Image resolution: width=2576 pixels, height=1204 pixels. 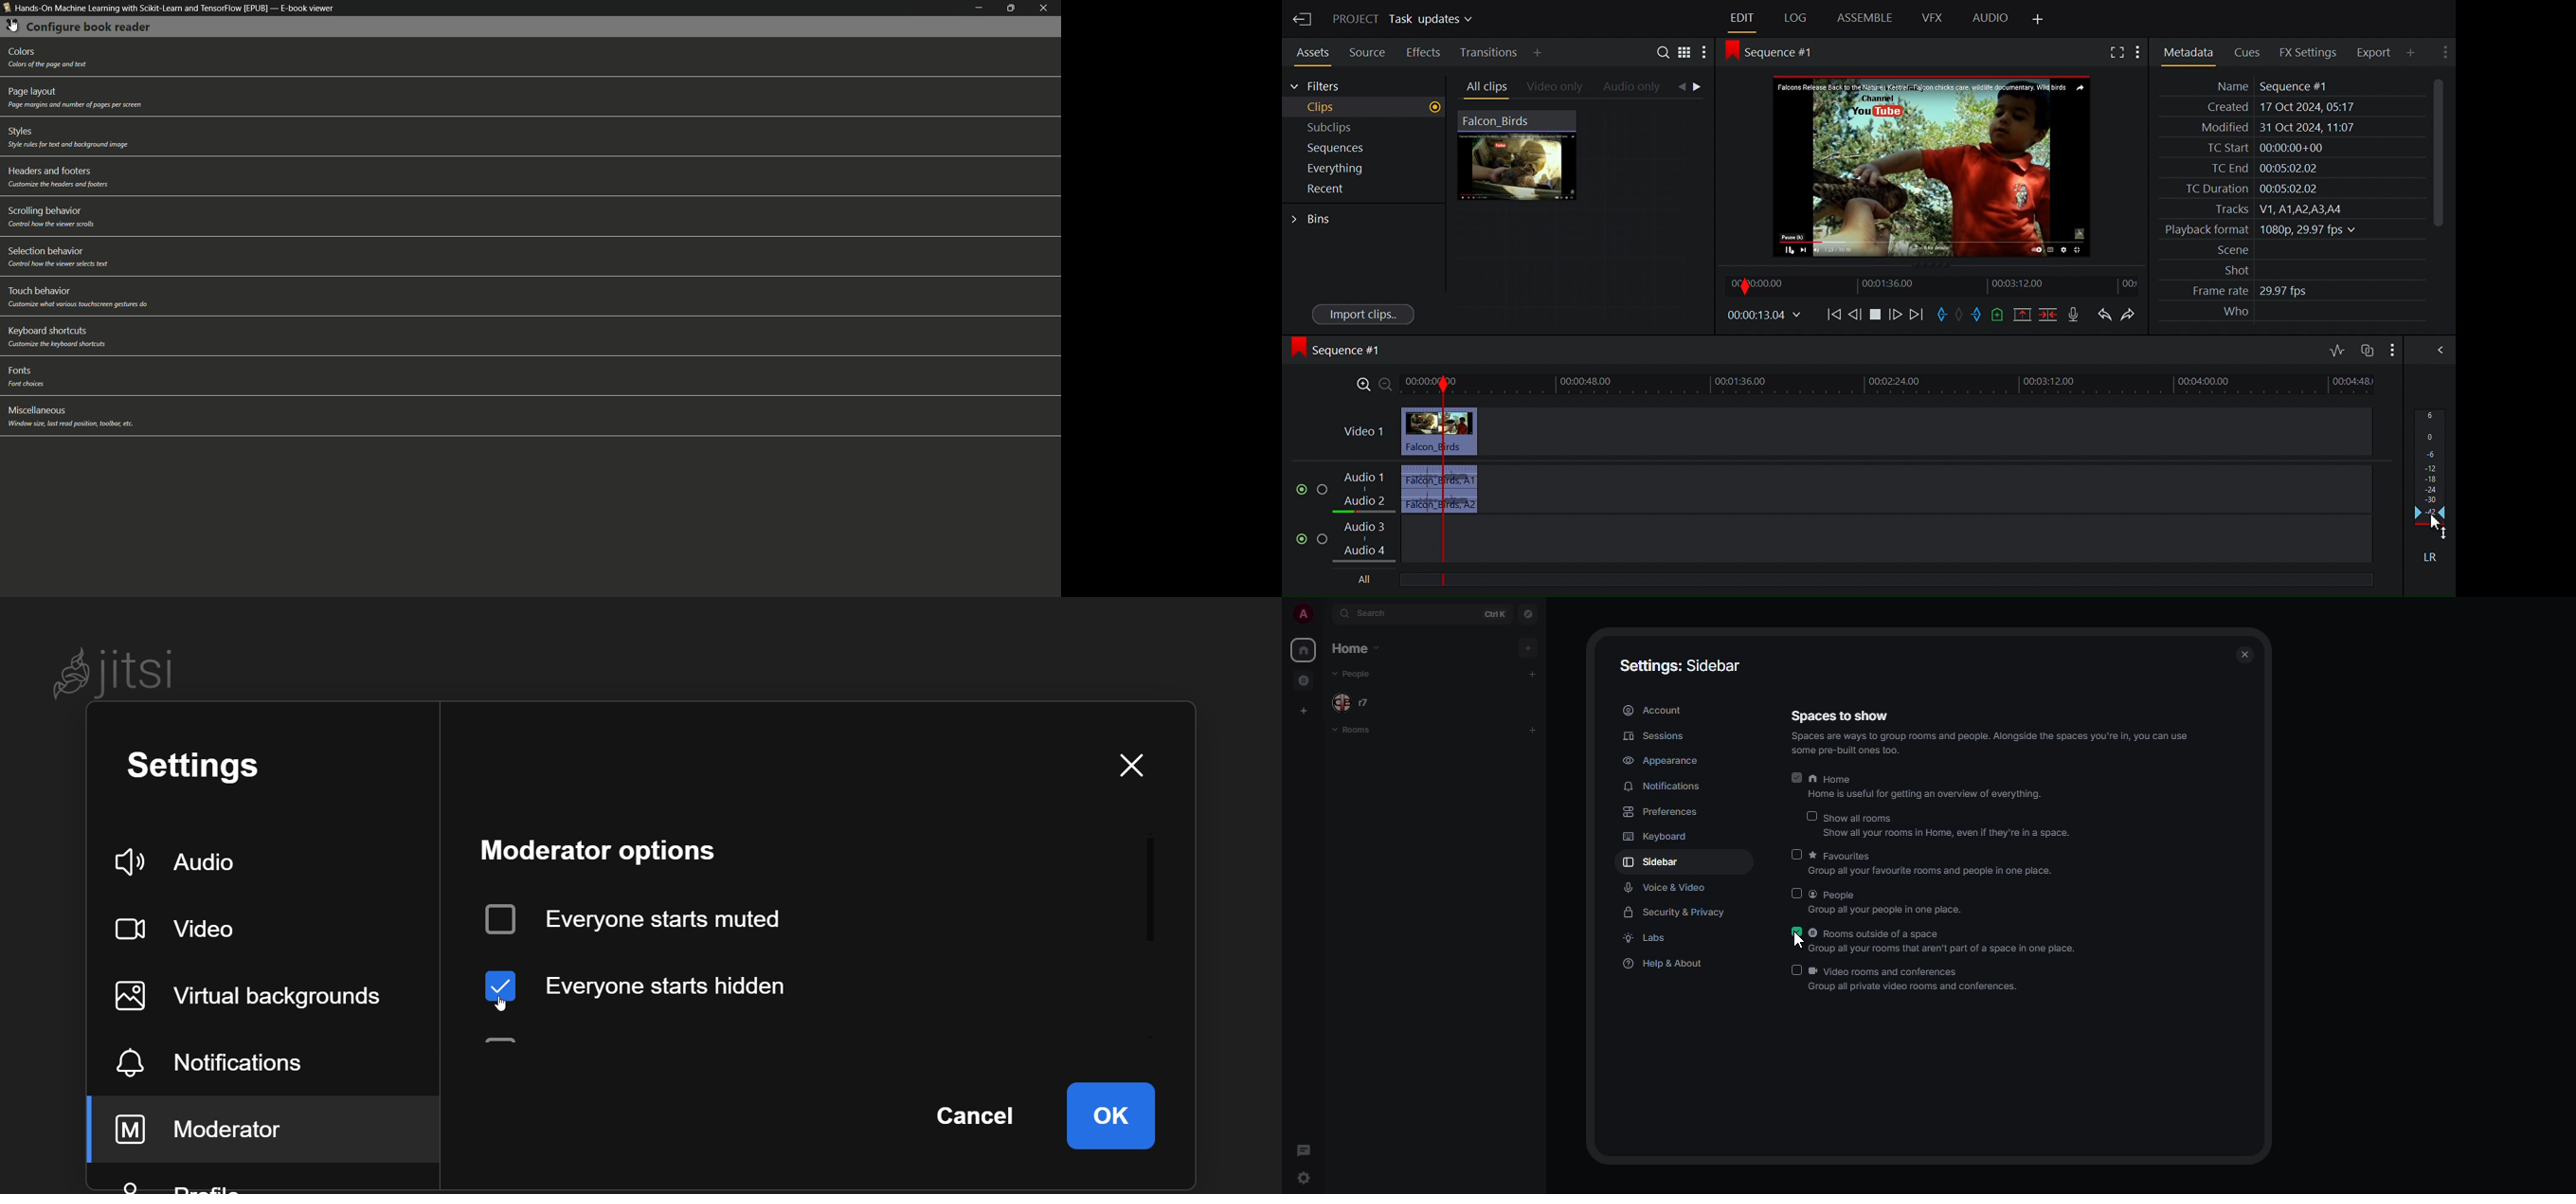 I want to click on Show/Hide Full audio mix, so click(x=2435, y=349).